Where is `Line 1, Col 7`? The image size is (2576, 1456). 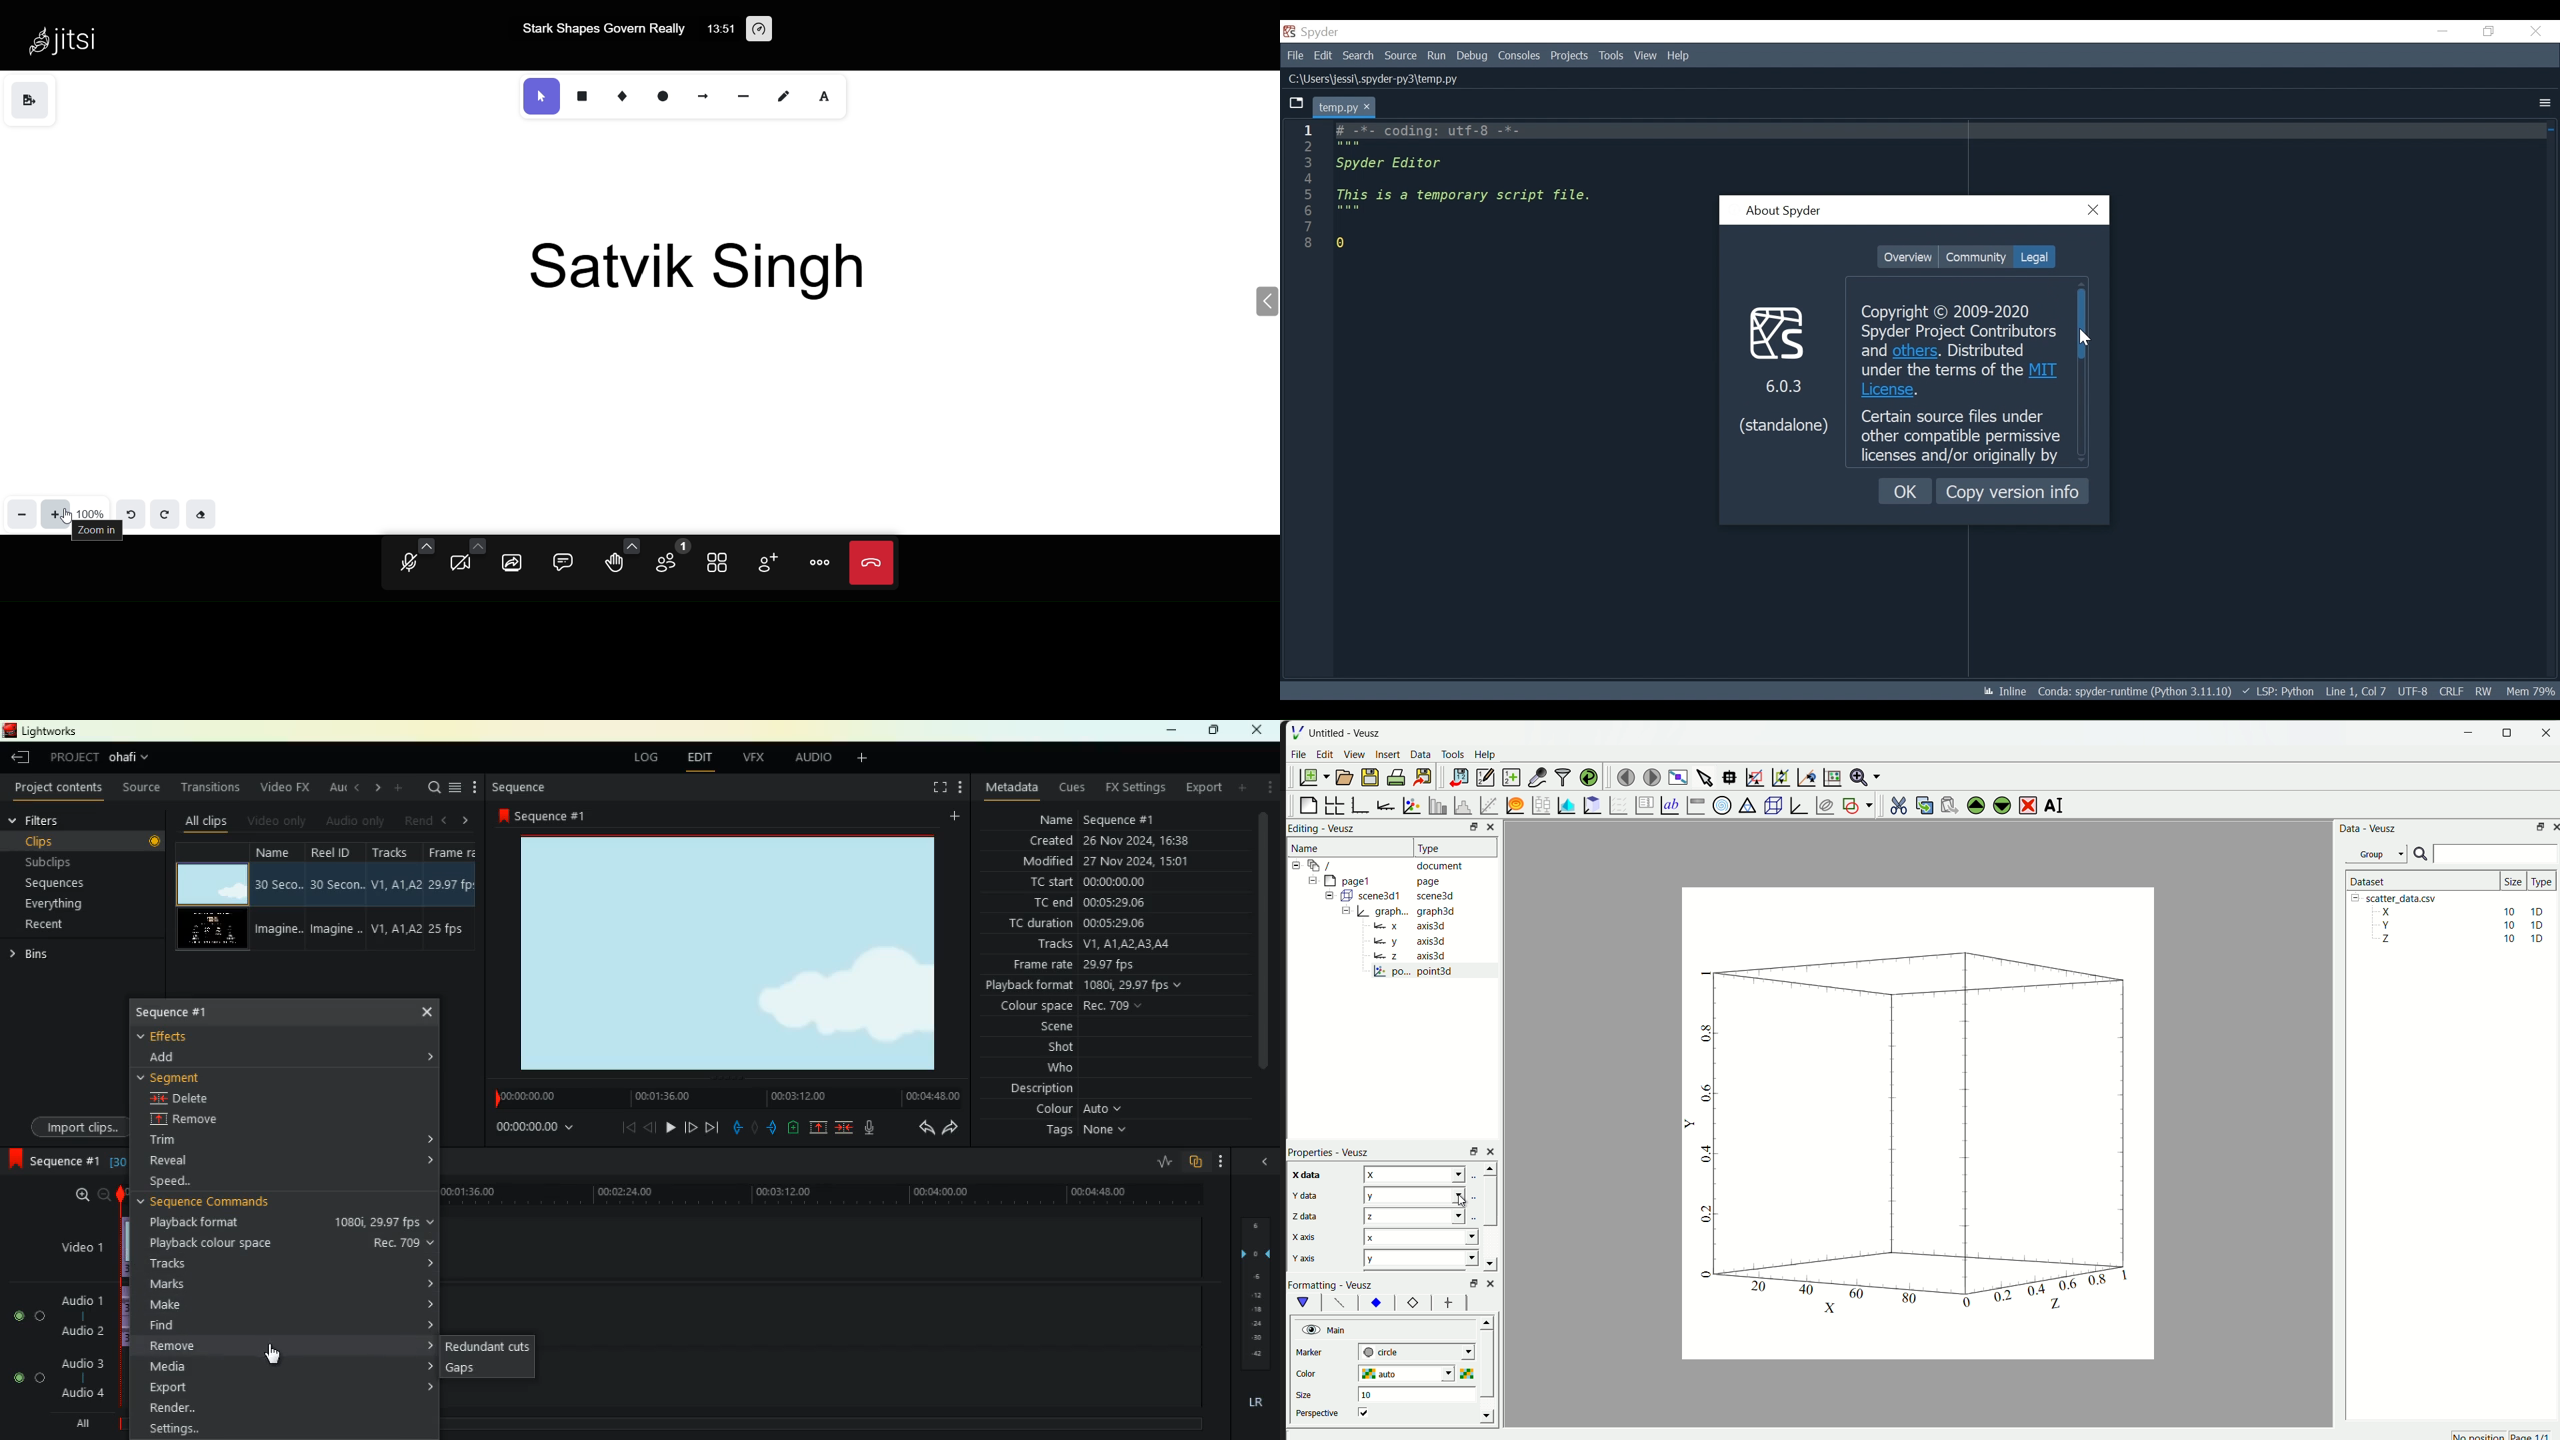
Line 1, Col 7 is located at coordinates (2355, 689).